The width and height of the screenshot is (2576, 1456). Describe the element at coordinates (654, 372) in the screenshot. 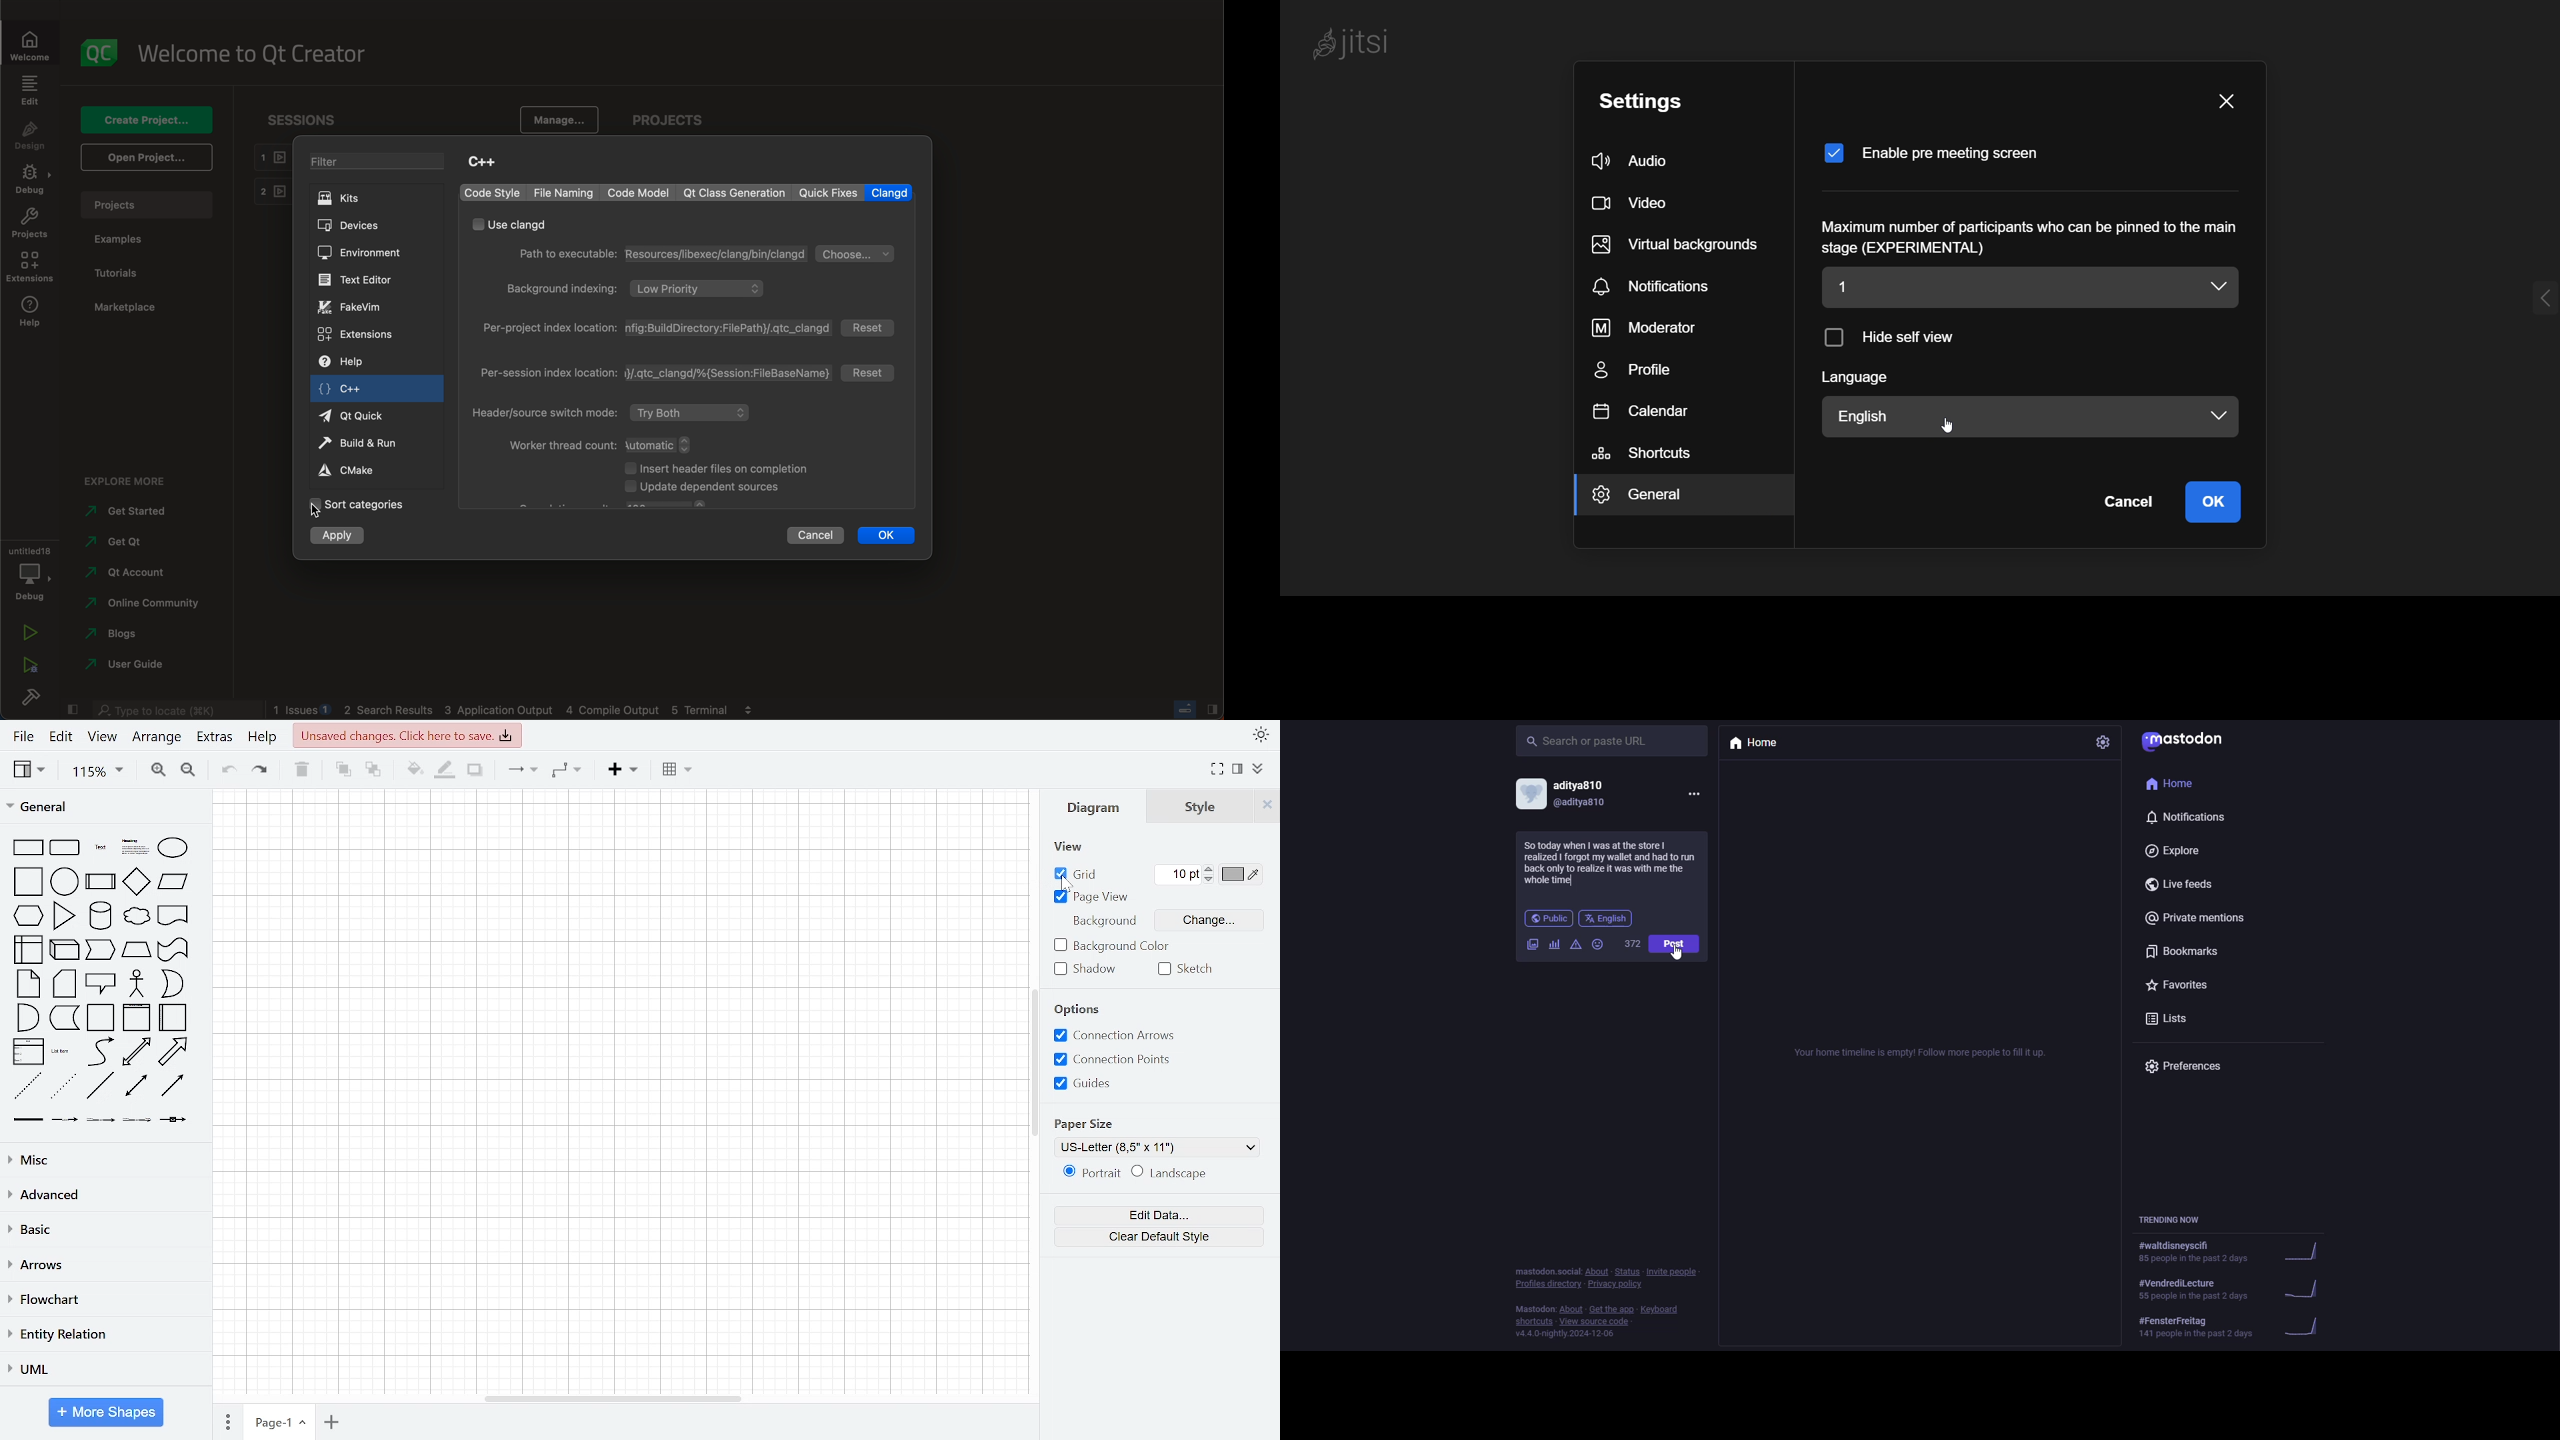

I see `per session location` at that location.